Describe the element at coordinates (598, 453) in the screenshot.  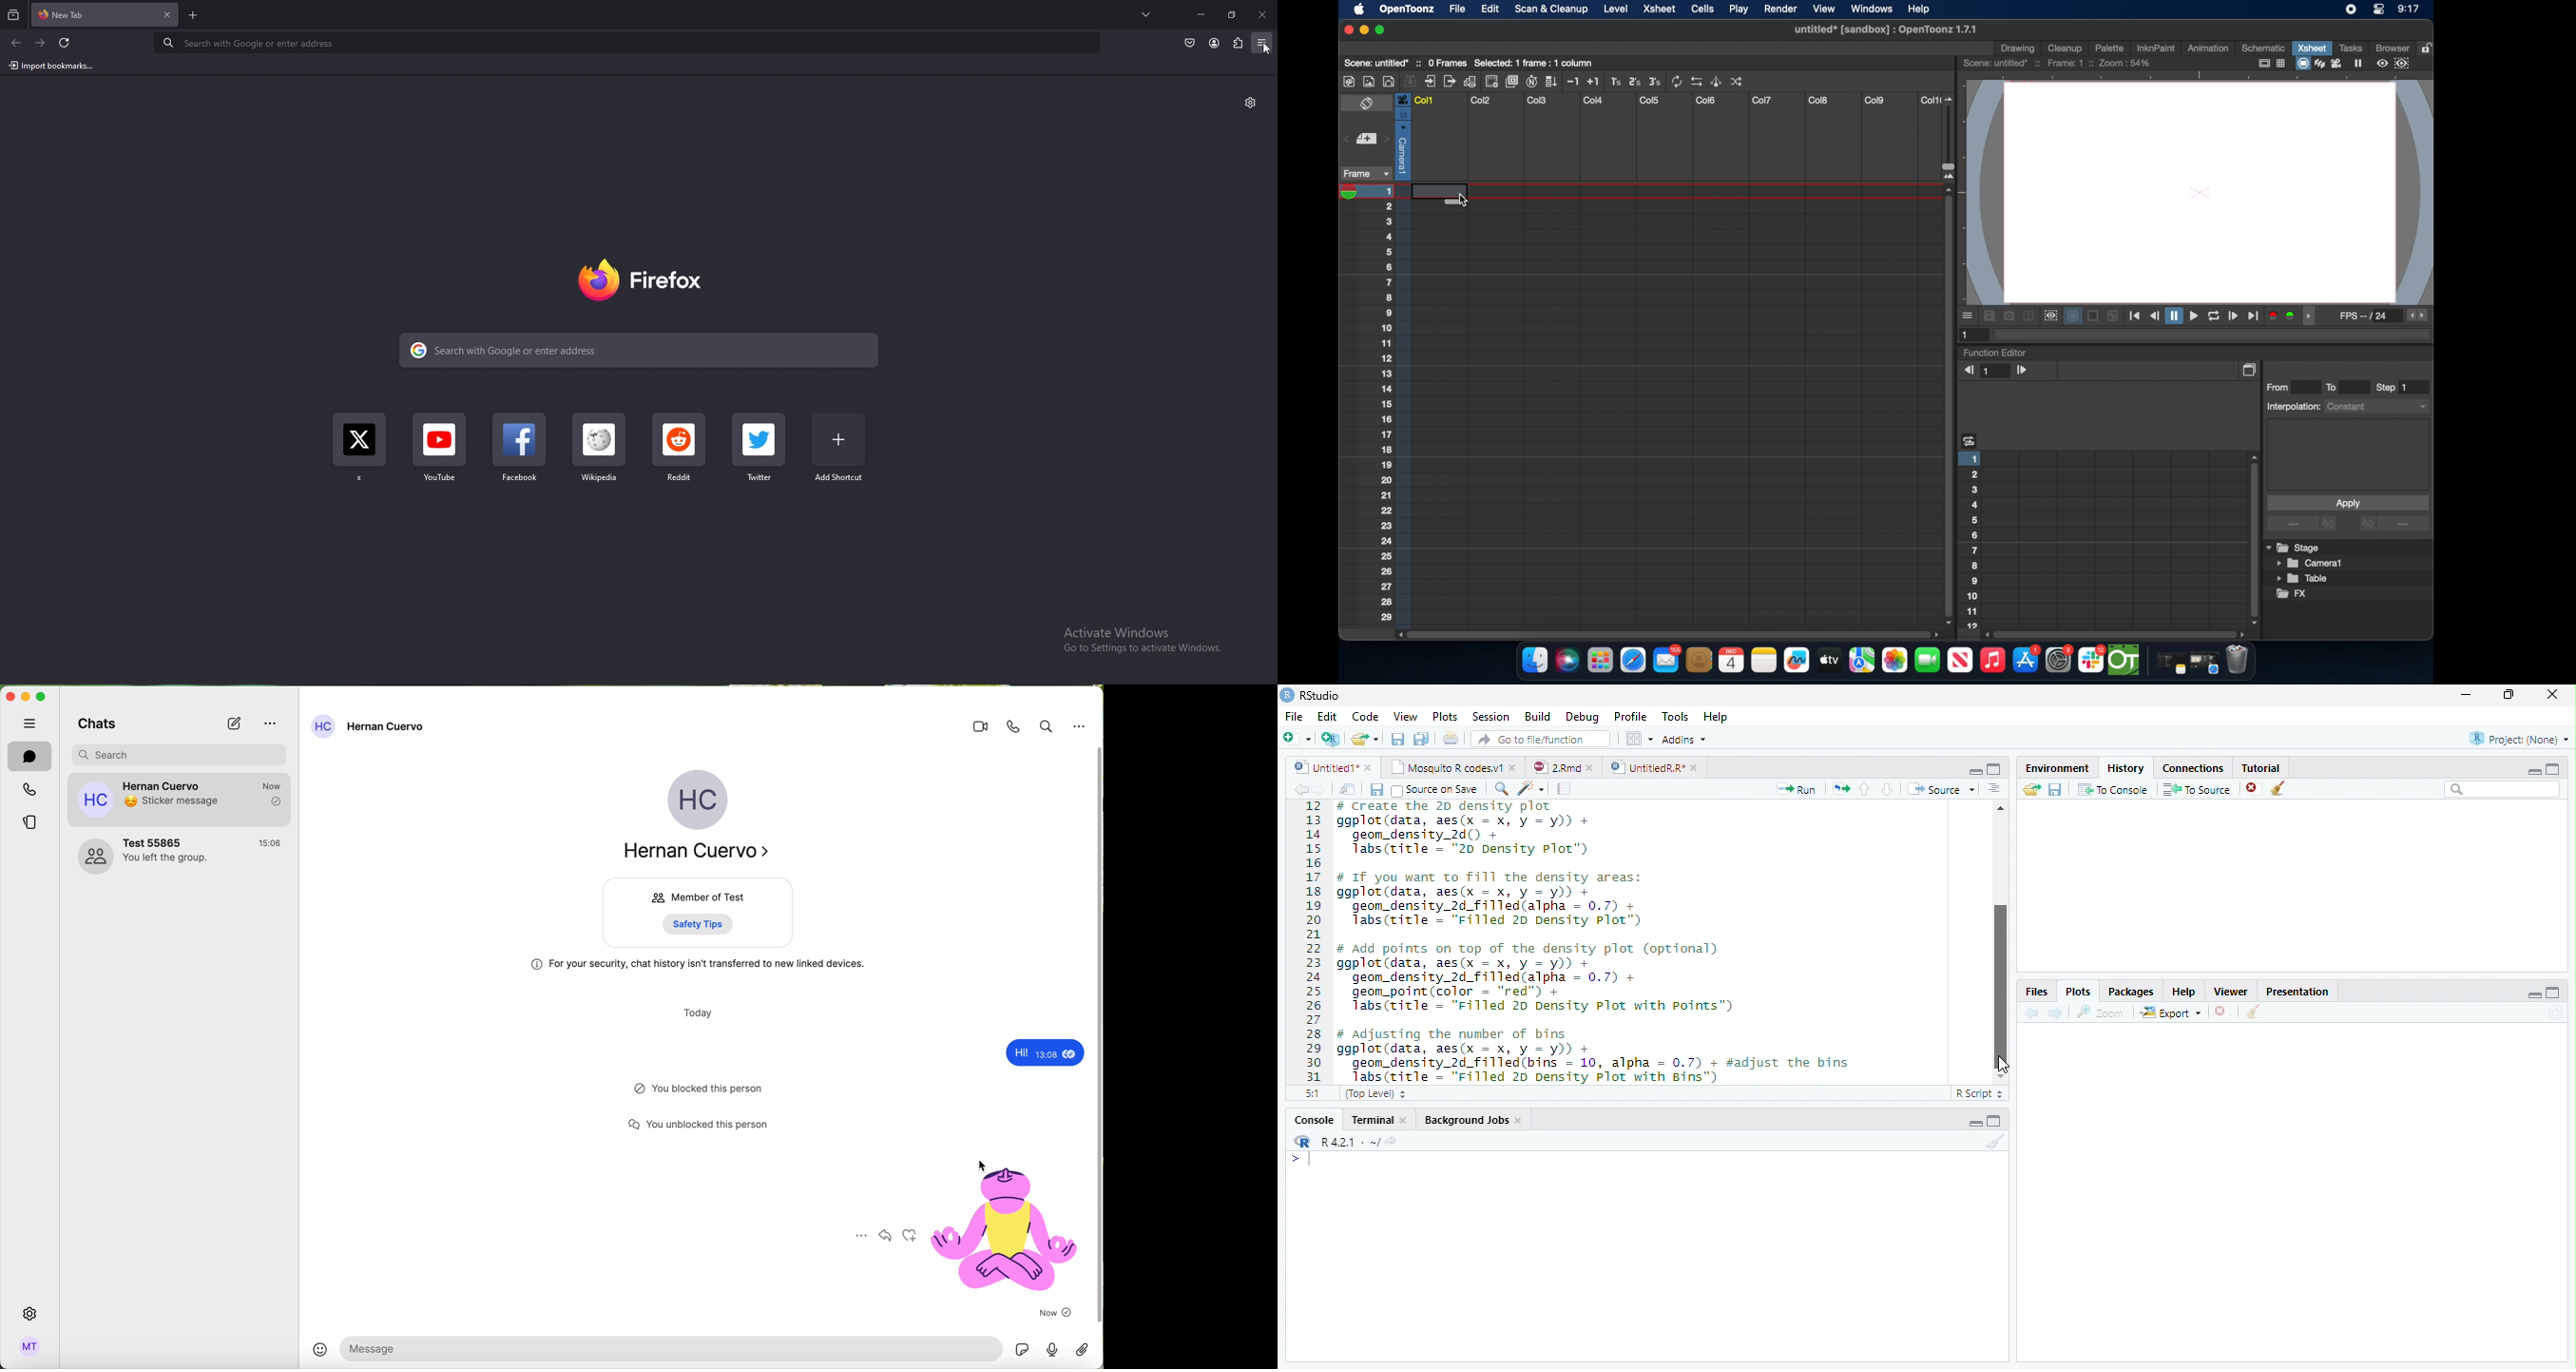
I see `wikipedia` at that location.